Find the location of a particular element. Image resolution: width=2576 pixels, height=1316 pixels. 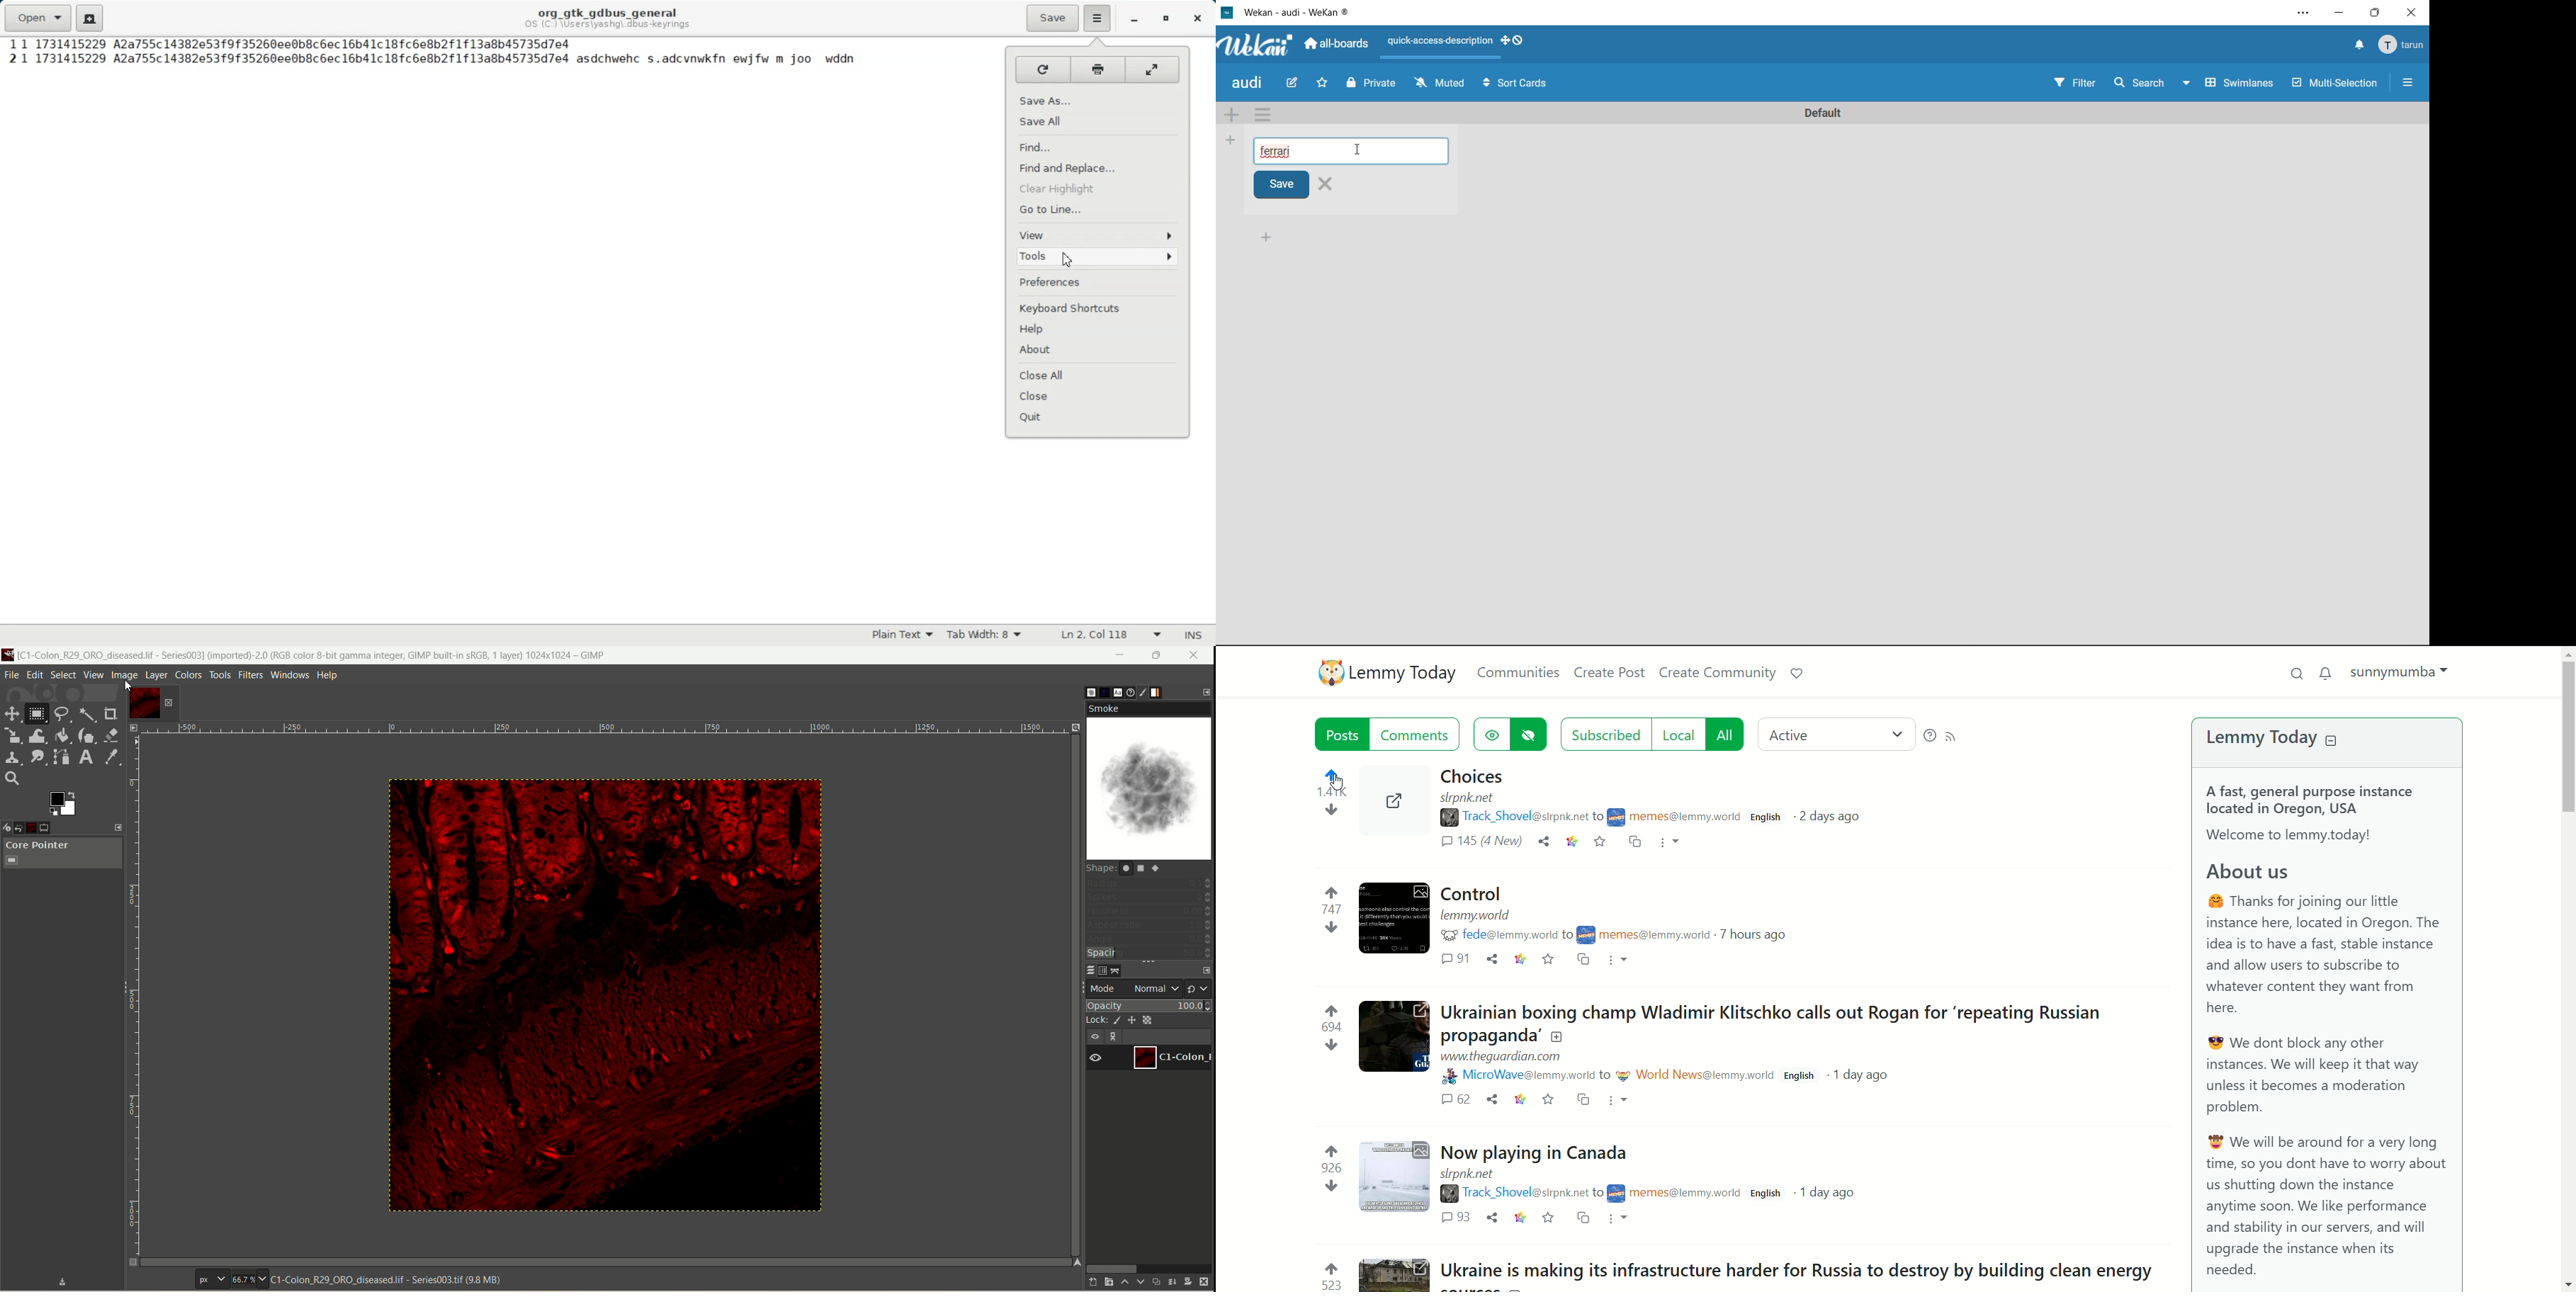

visibility is located at coordinates (1097, 1059).